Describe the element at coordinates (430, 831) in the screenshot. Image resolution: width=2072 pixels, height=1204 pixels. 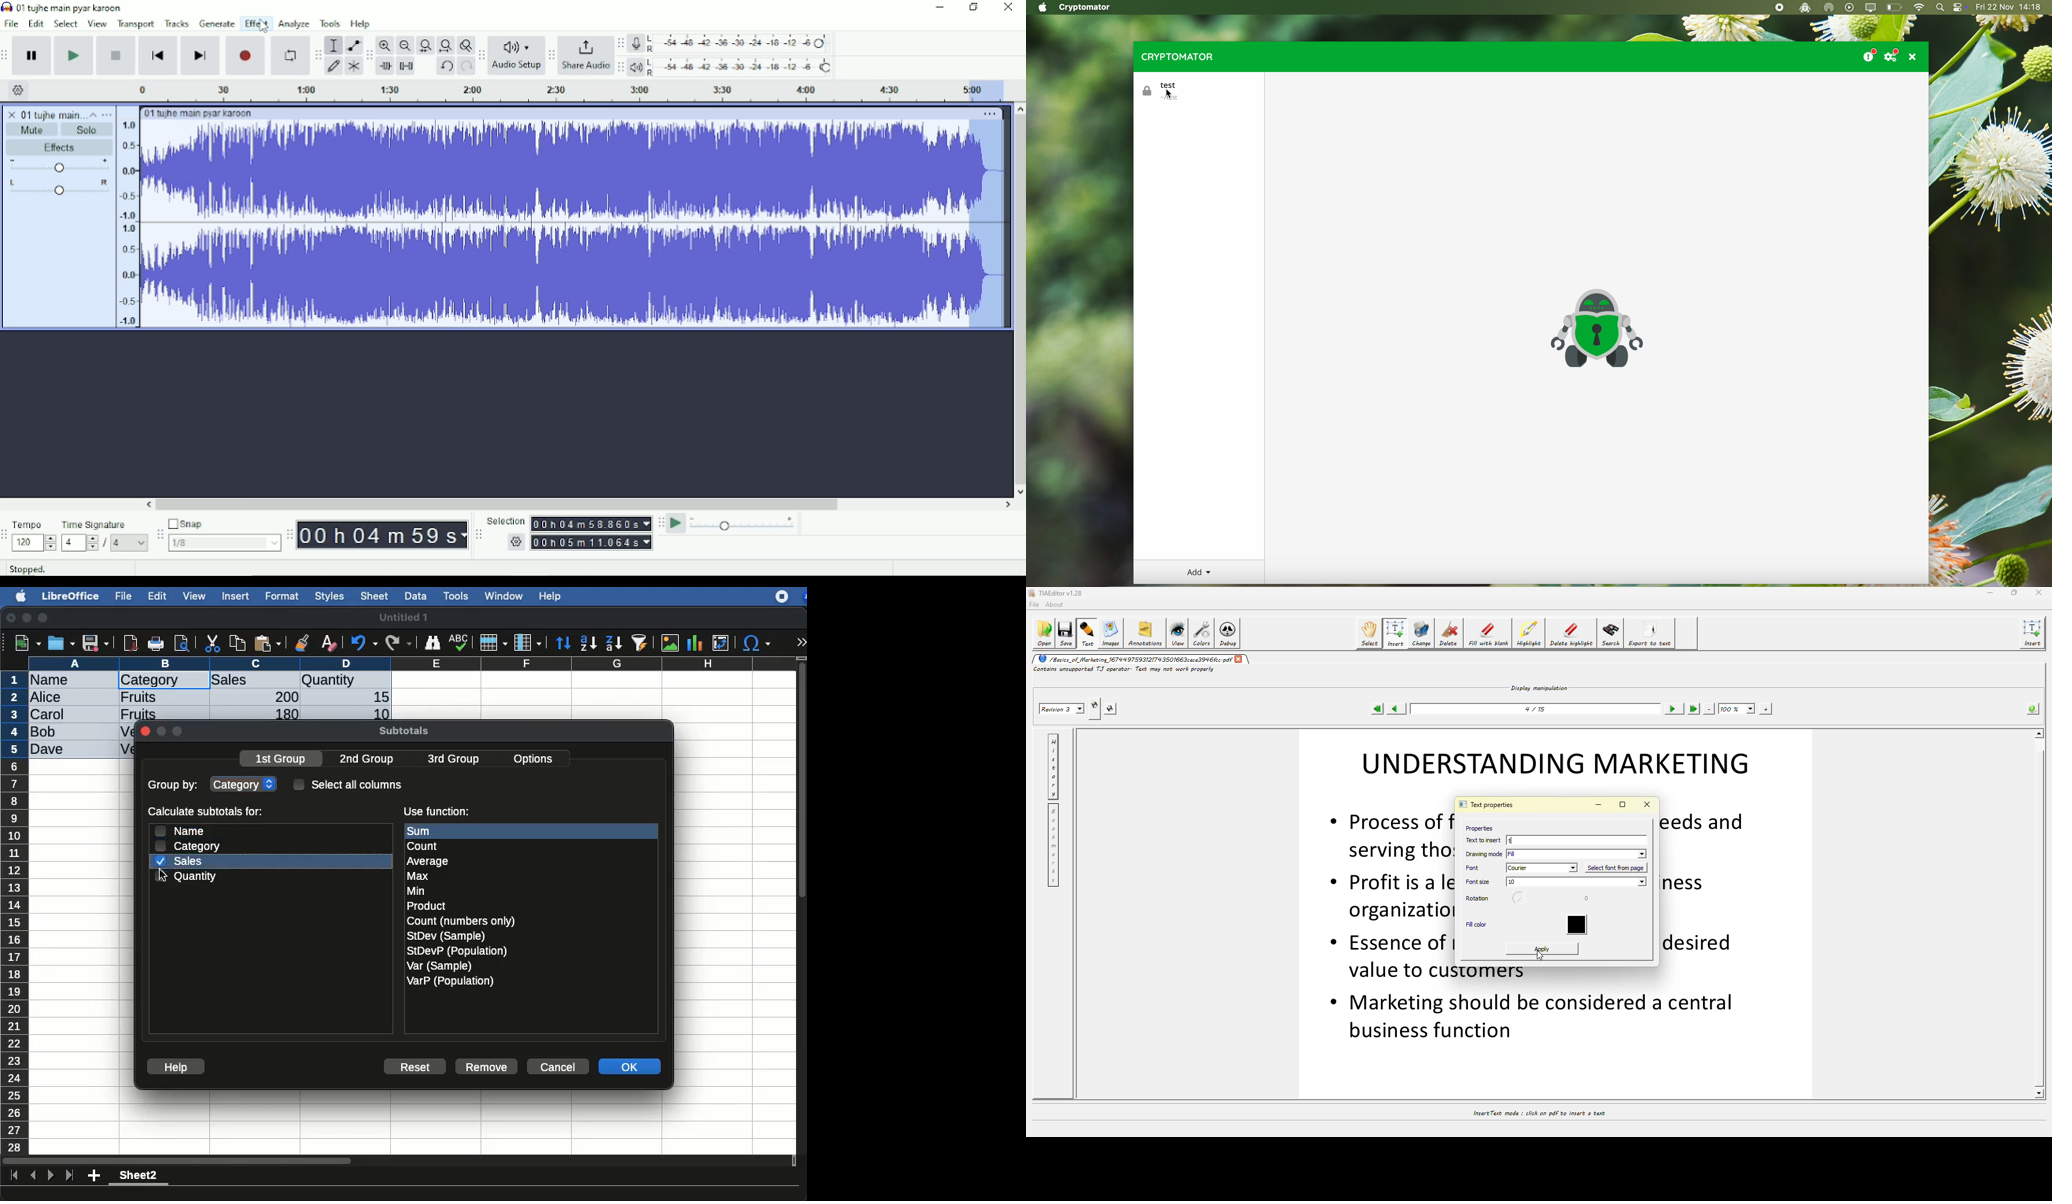
I see `Sum` at that location.